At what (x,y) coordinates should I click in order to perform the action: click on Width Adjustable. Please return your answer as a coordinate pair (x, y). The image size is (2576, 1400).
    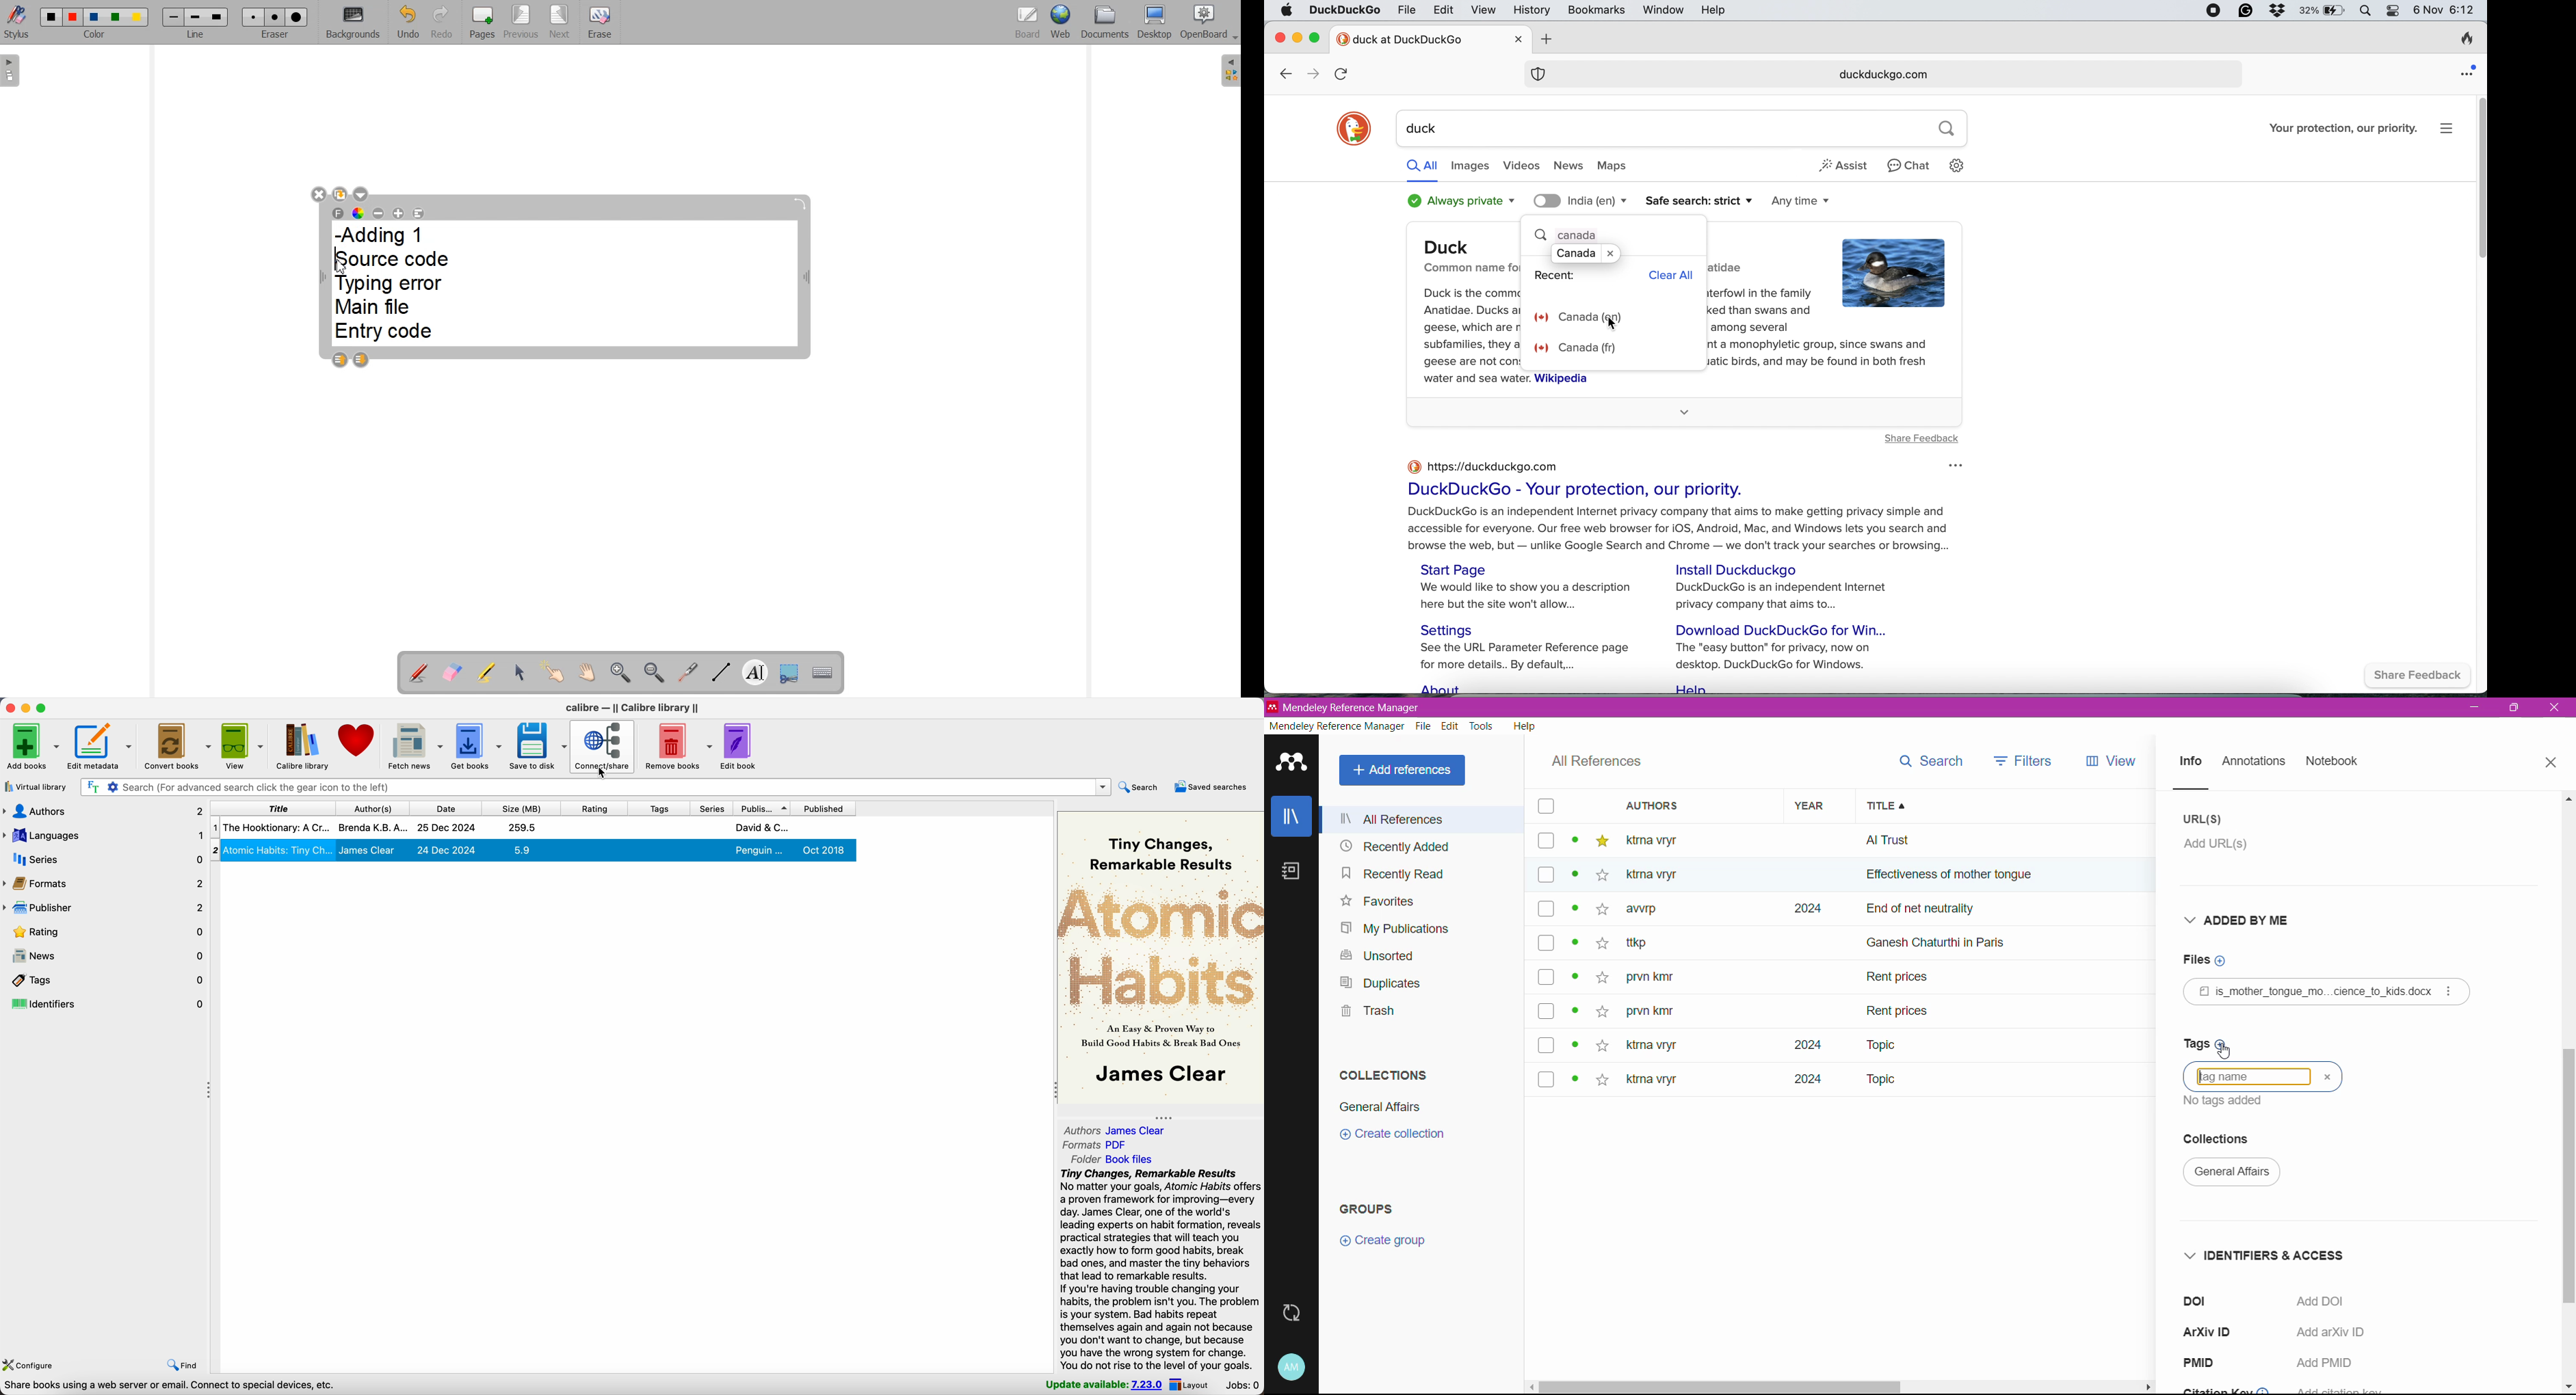
    Looking at the image, I should click on (325, 278).